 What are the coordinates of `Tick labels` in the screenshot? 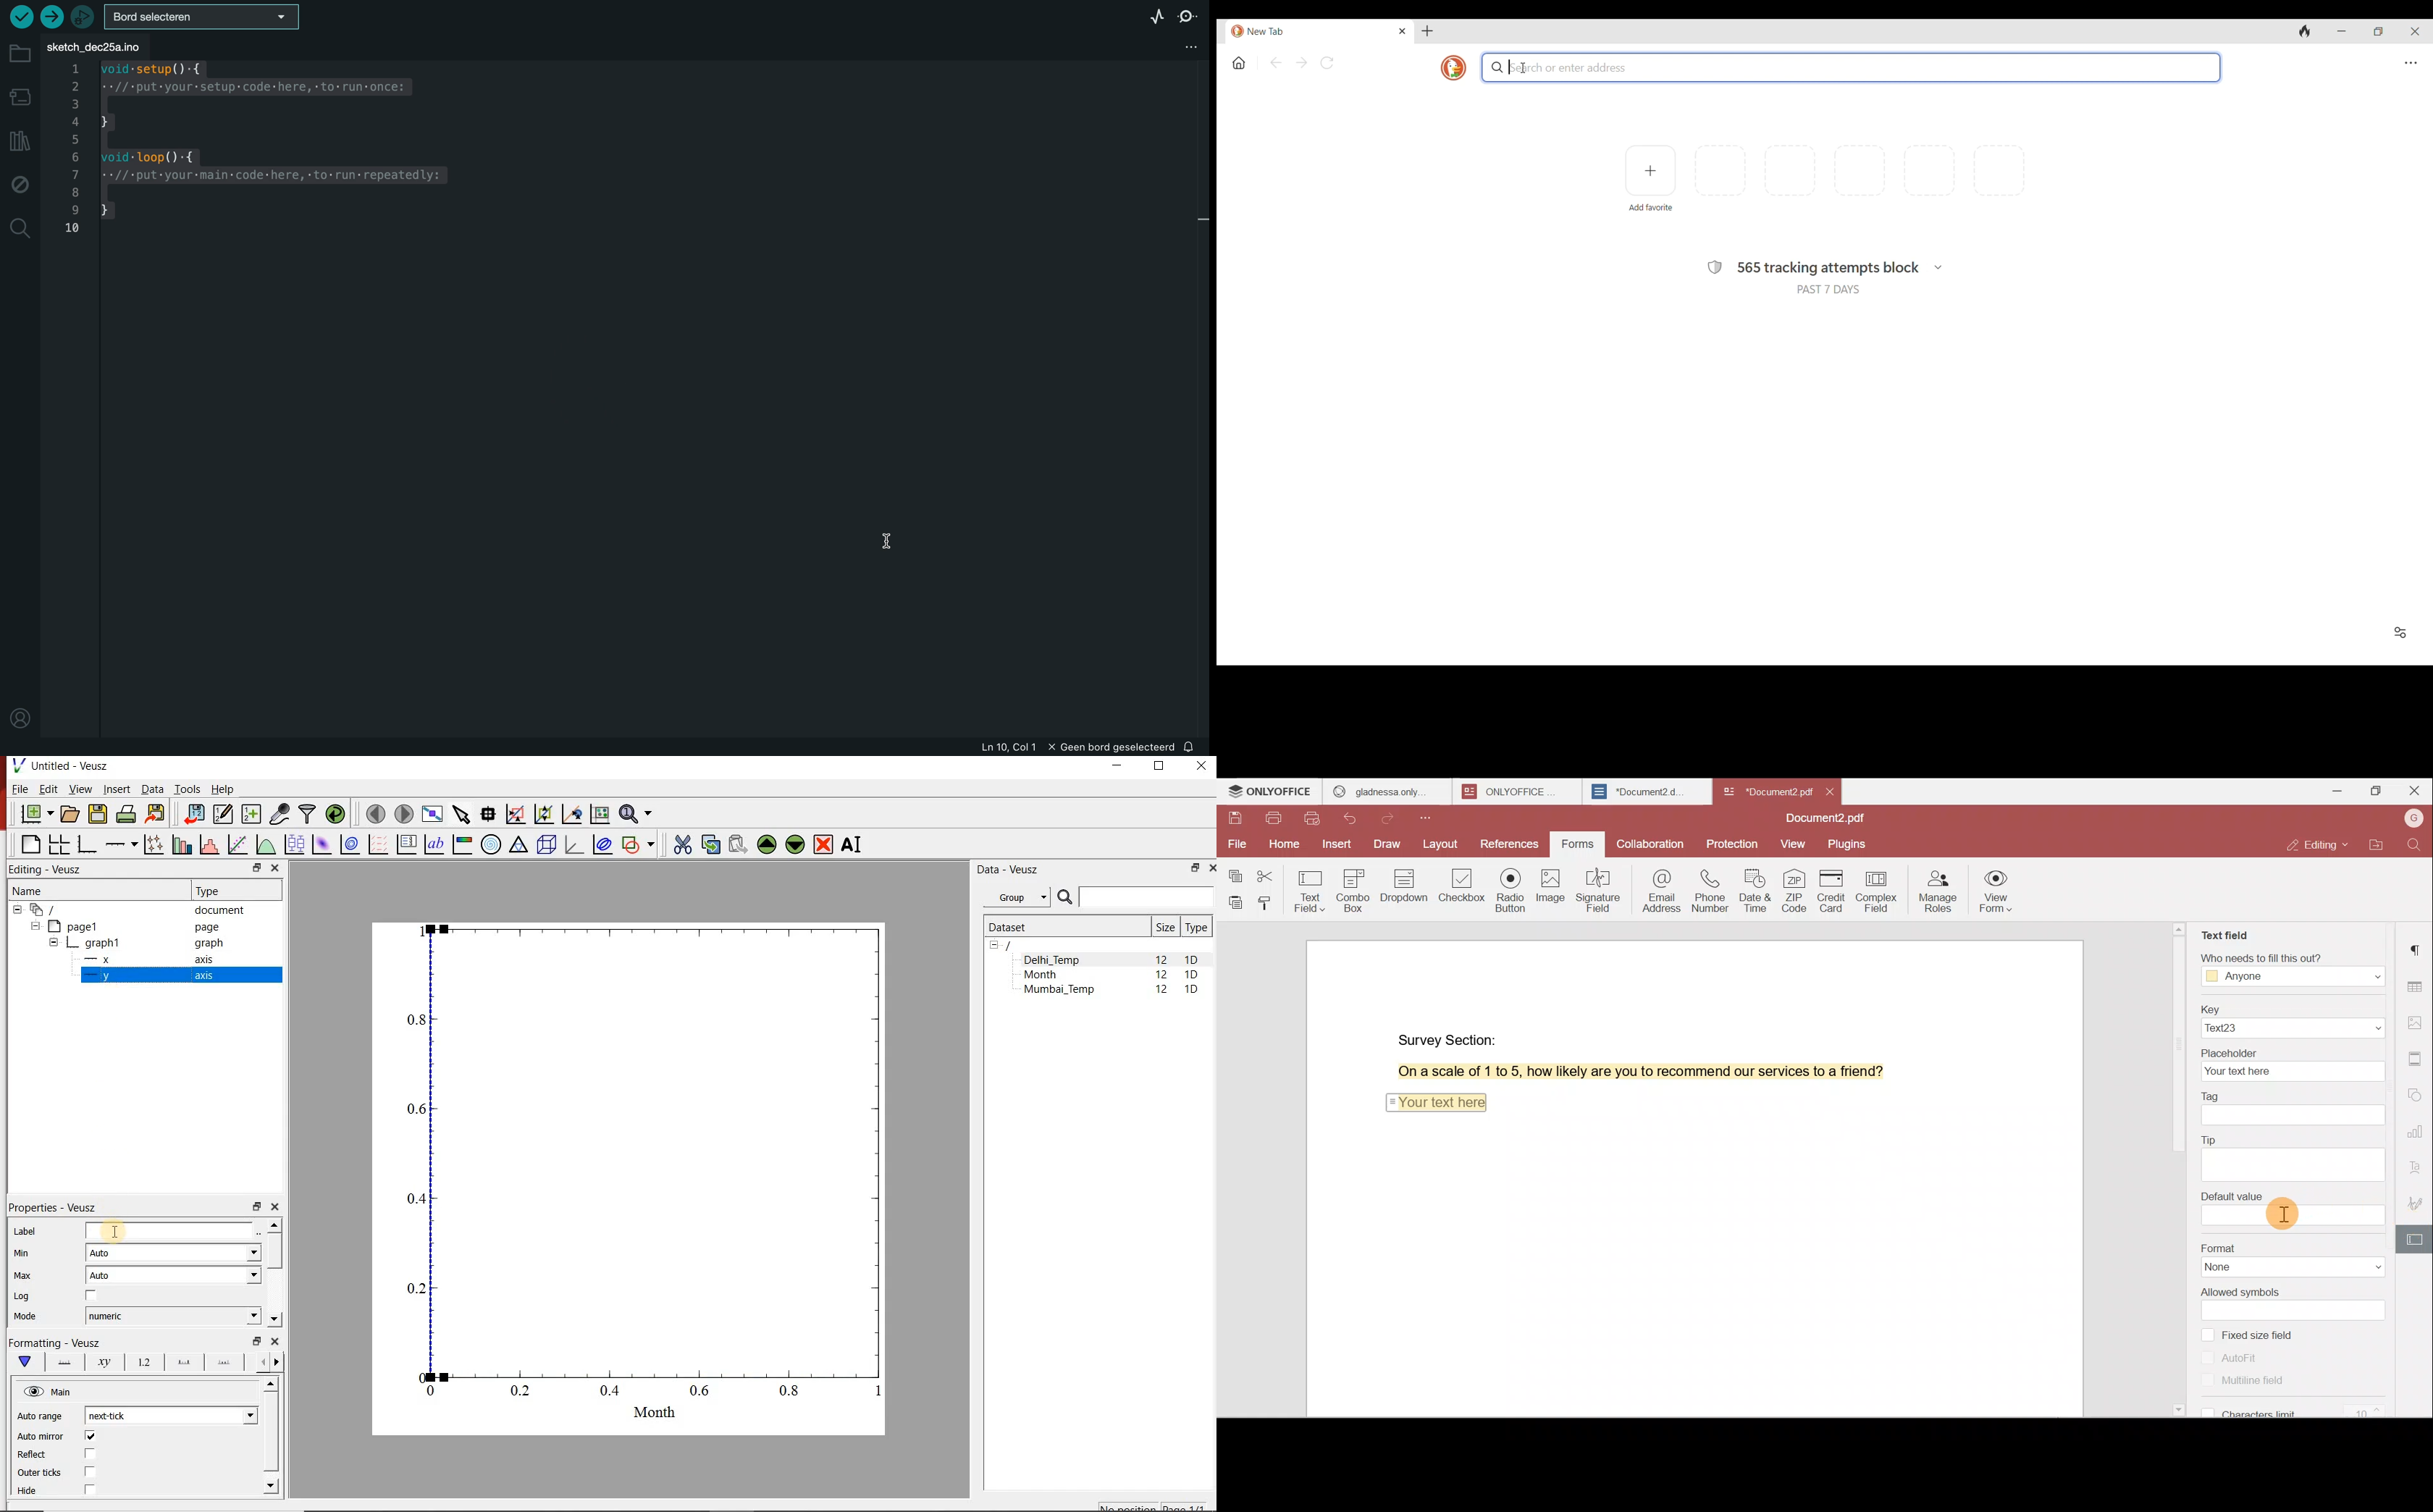 It's located at (143, 1360).